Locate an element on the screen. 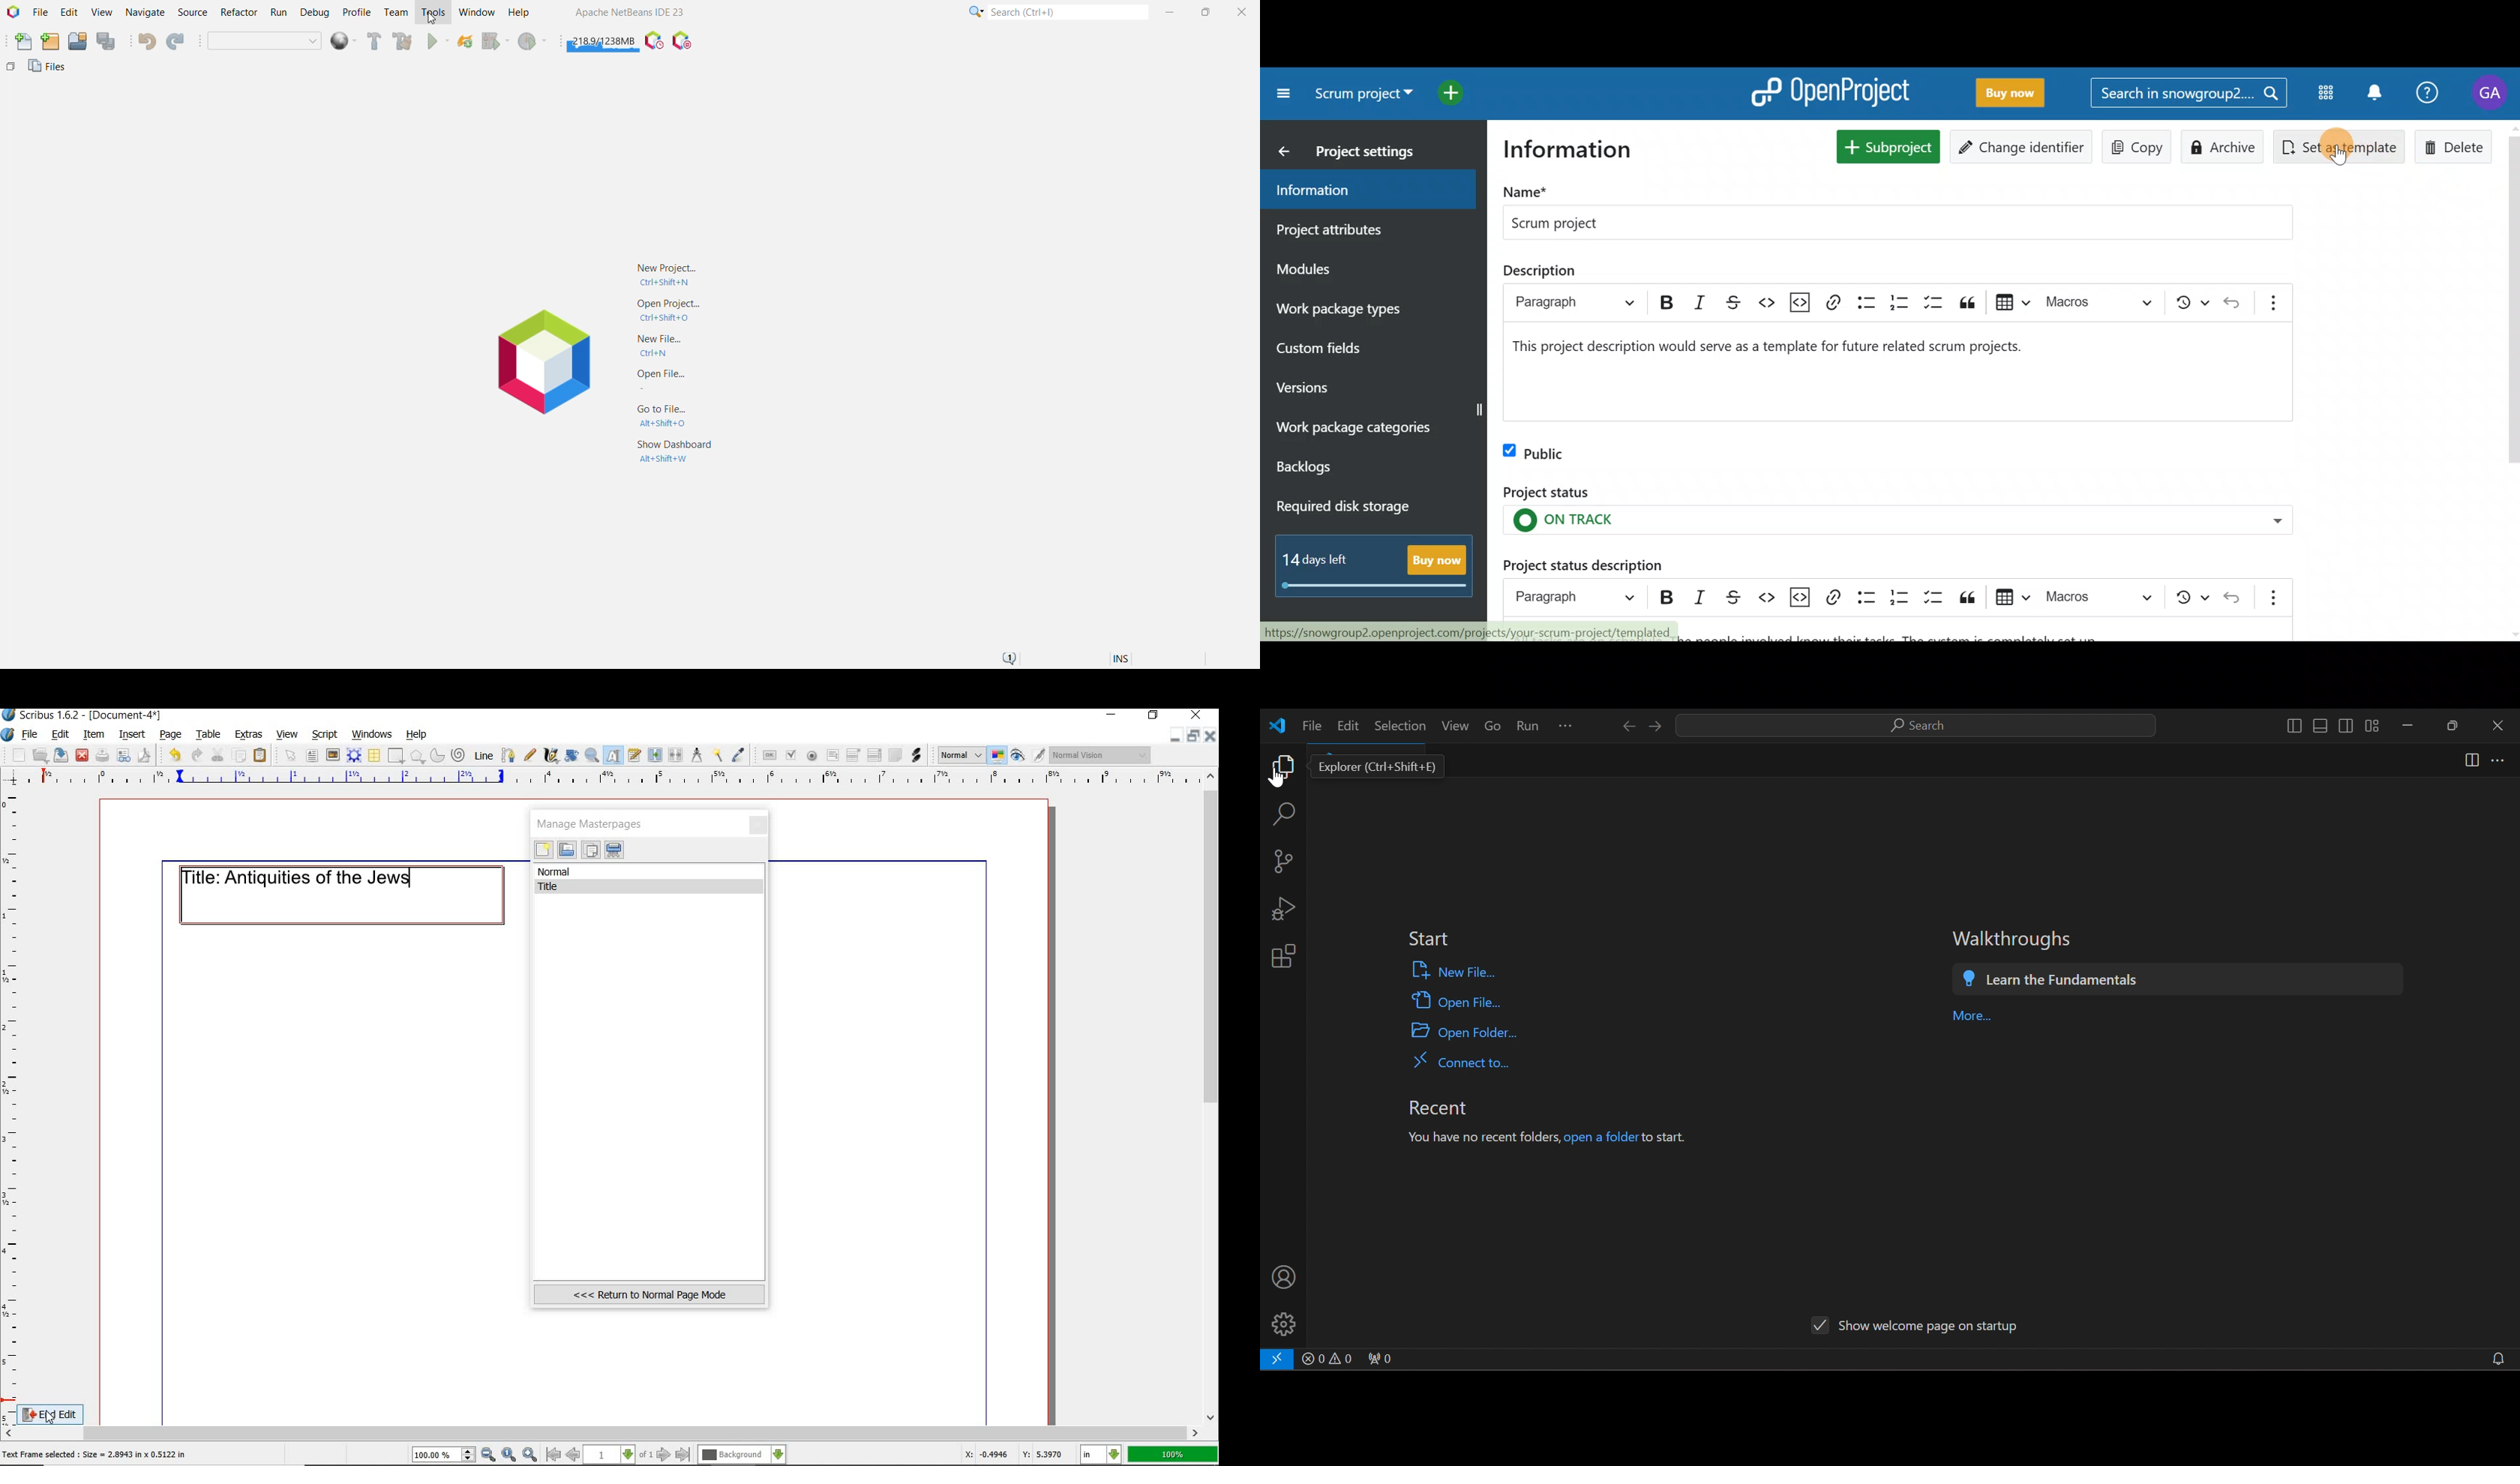  more is located at coordinates (1570, 724).